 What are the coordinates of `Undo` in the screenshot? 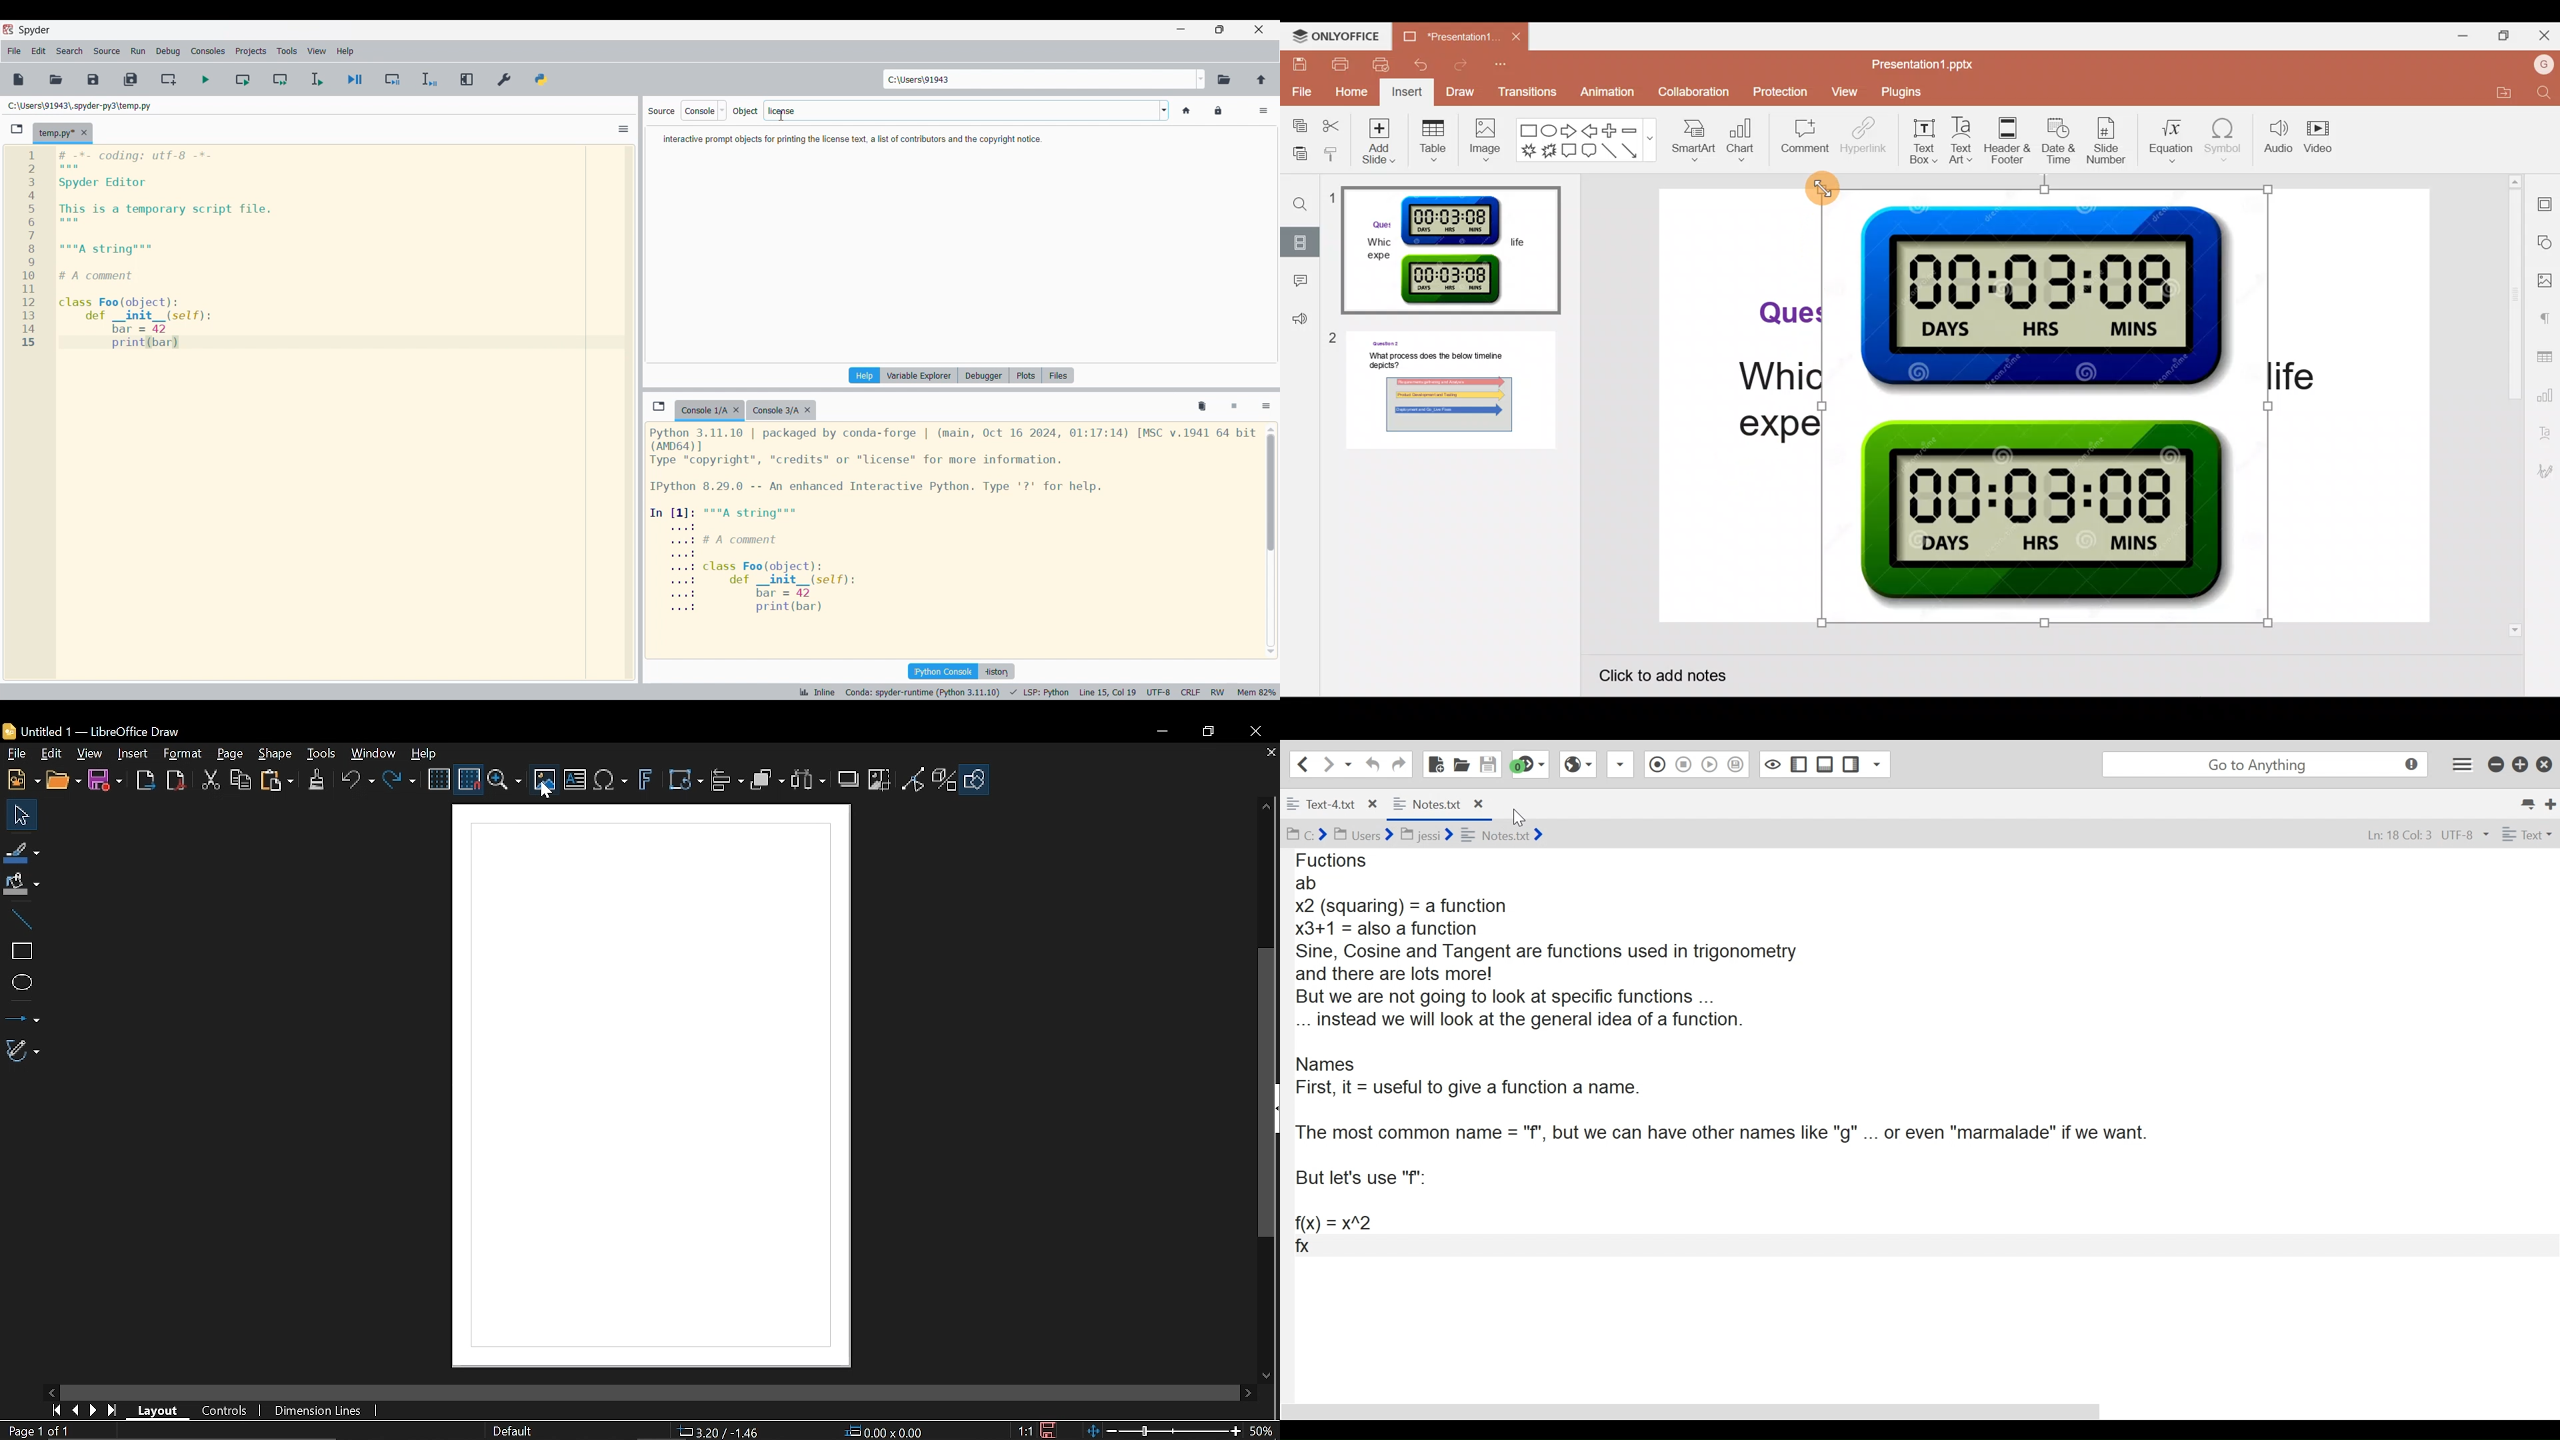 It's located at (1427, 65).